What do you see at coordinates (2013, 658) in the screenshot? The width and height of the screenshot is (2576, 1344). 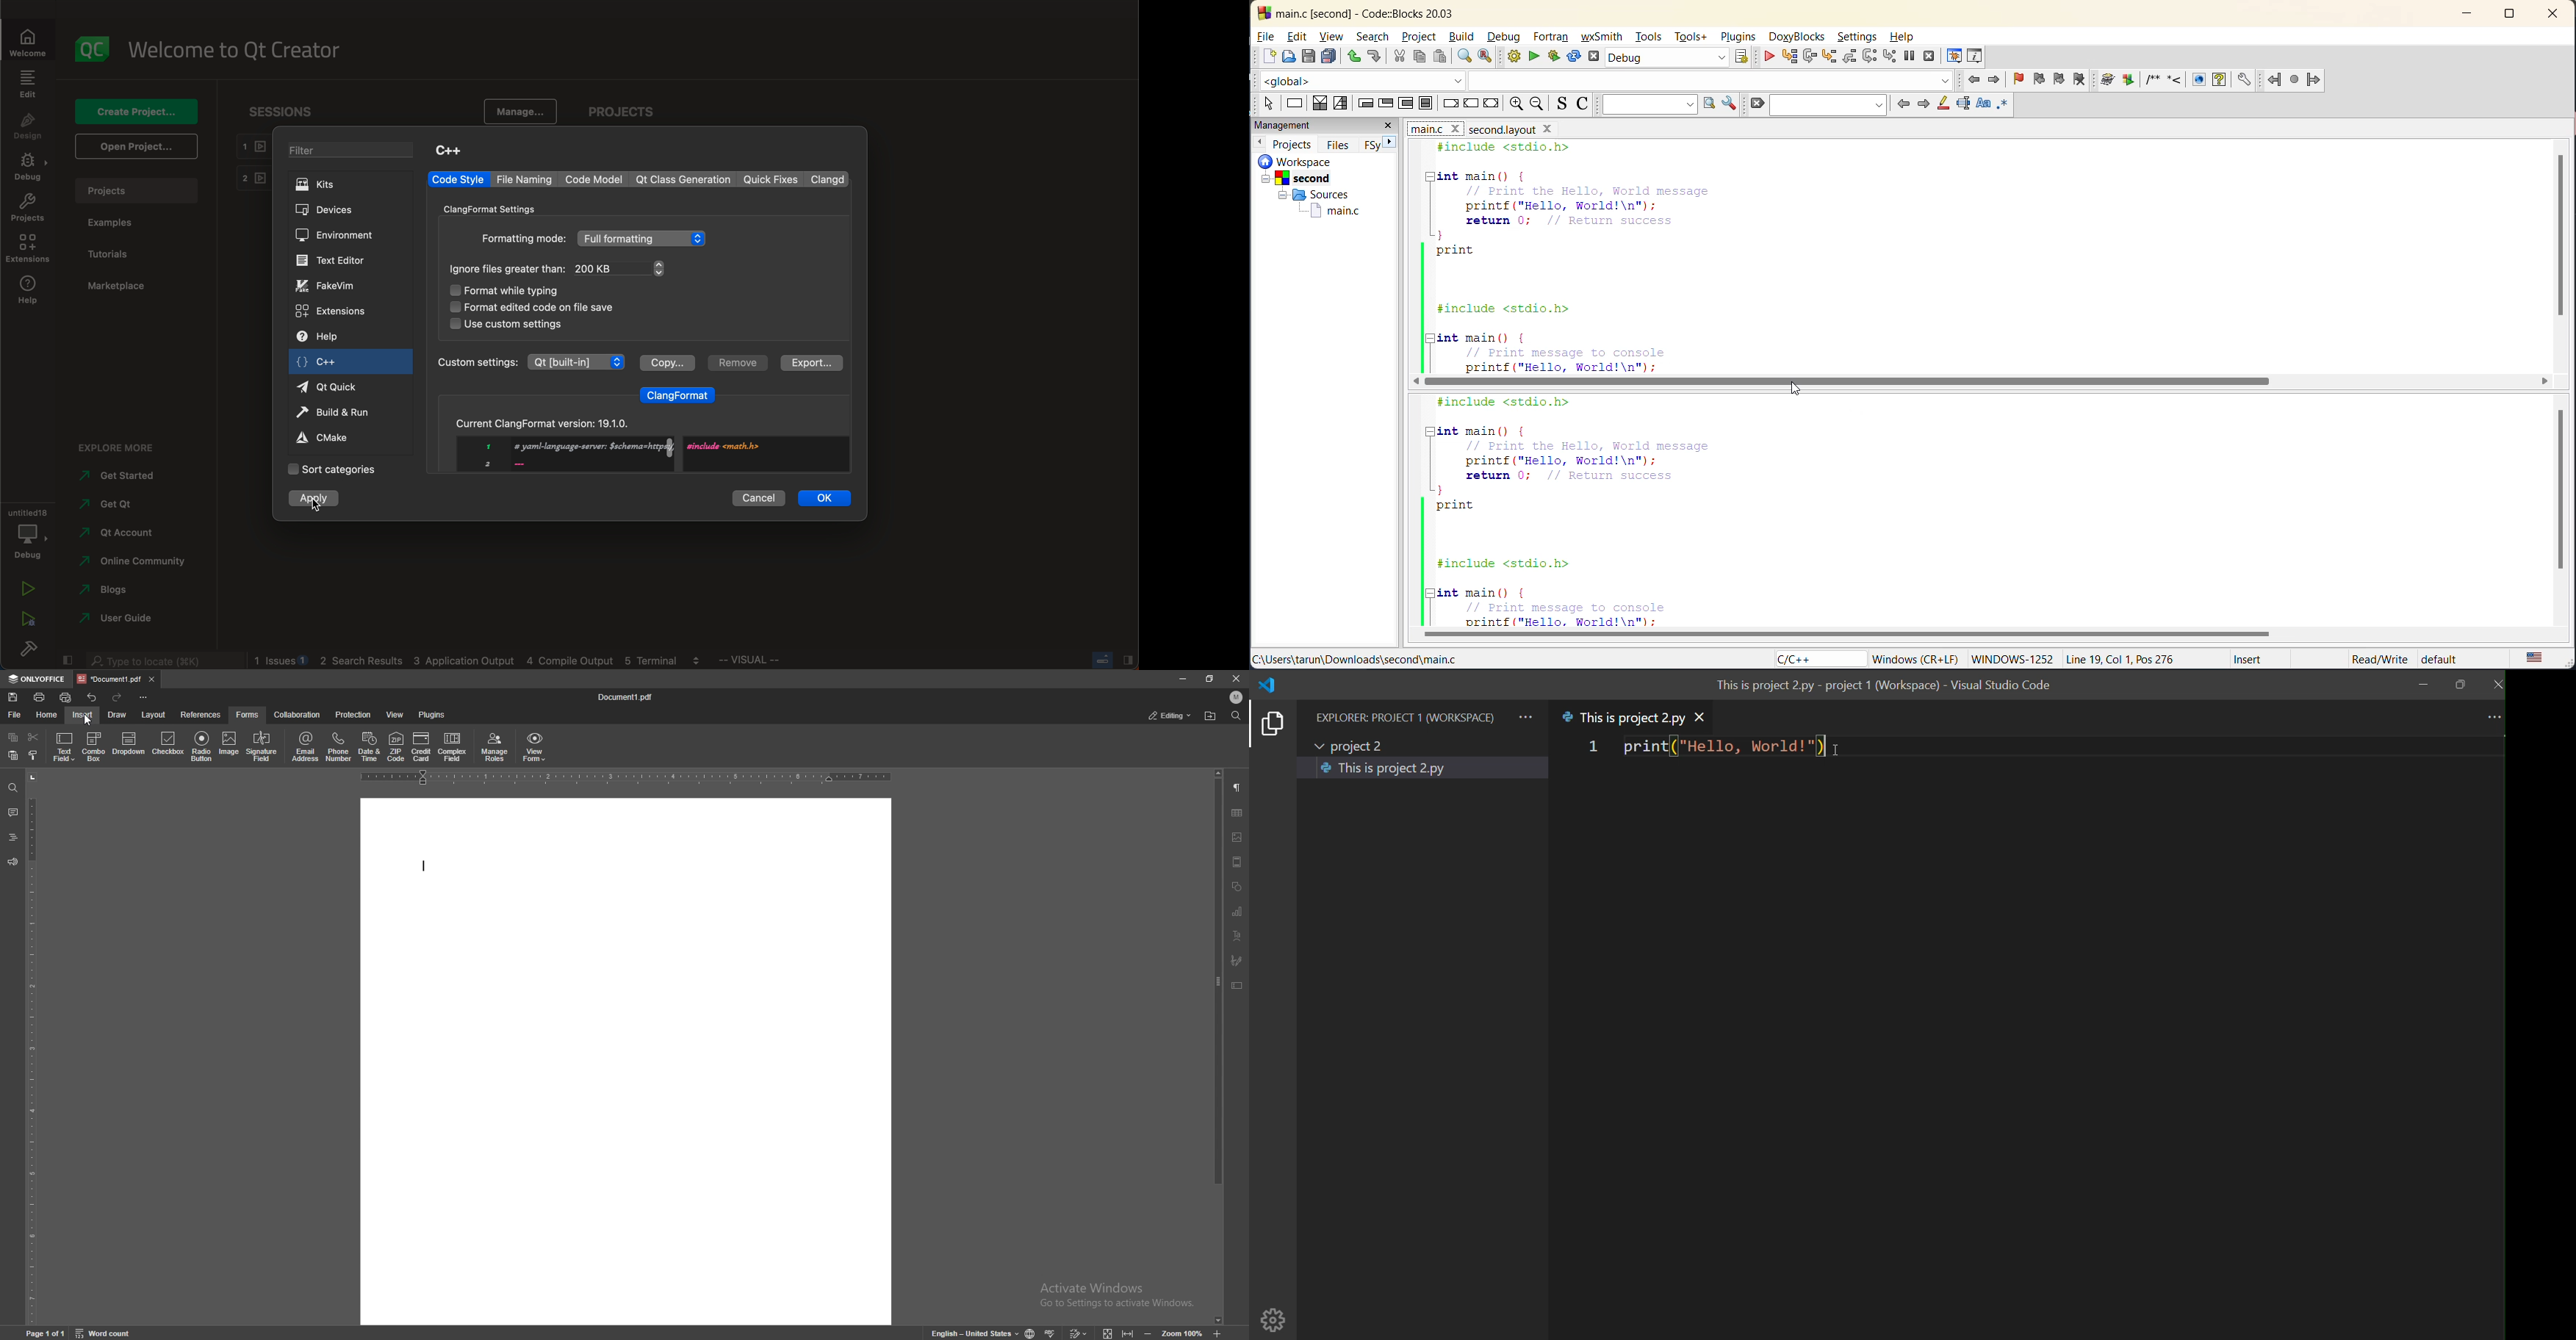 I see `Windows-1252` at bounding box center [2013, 658].